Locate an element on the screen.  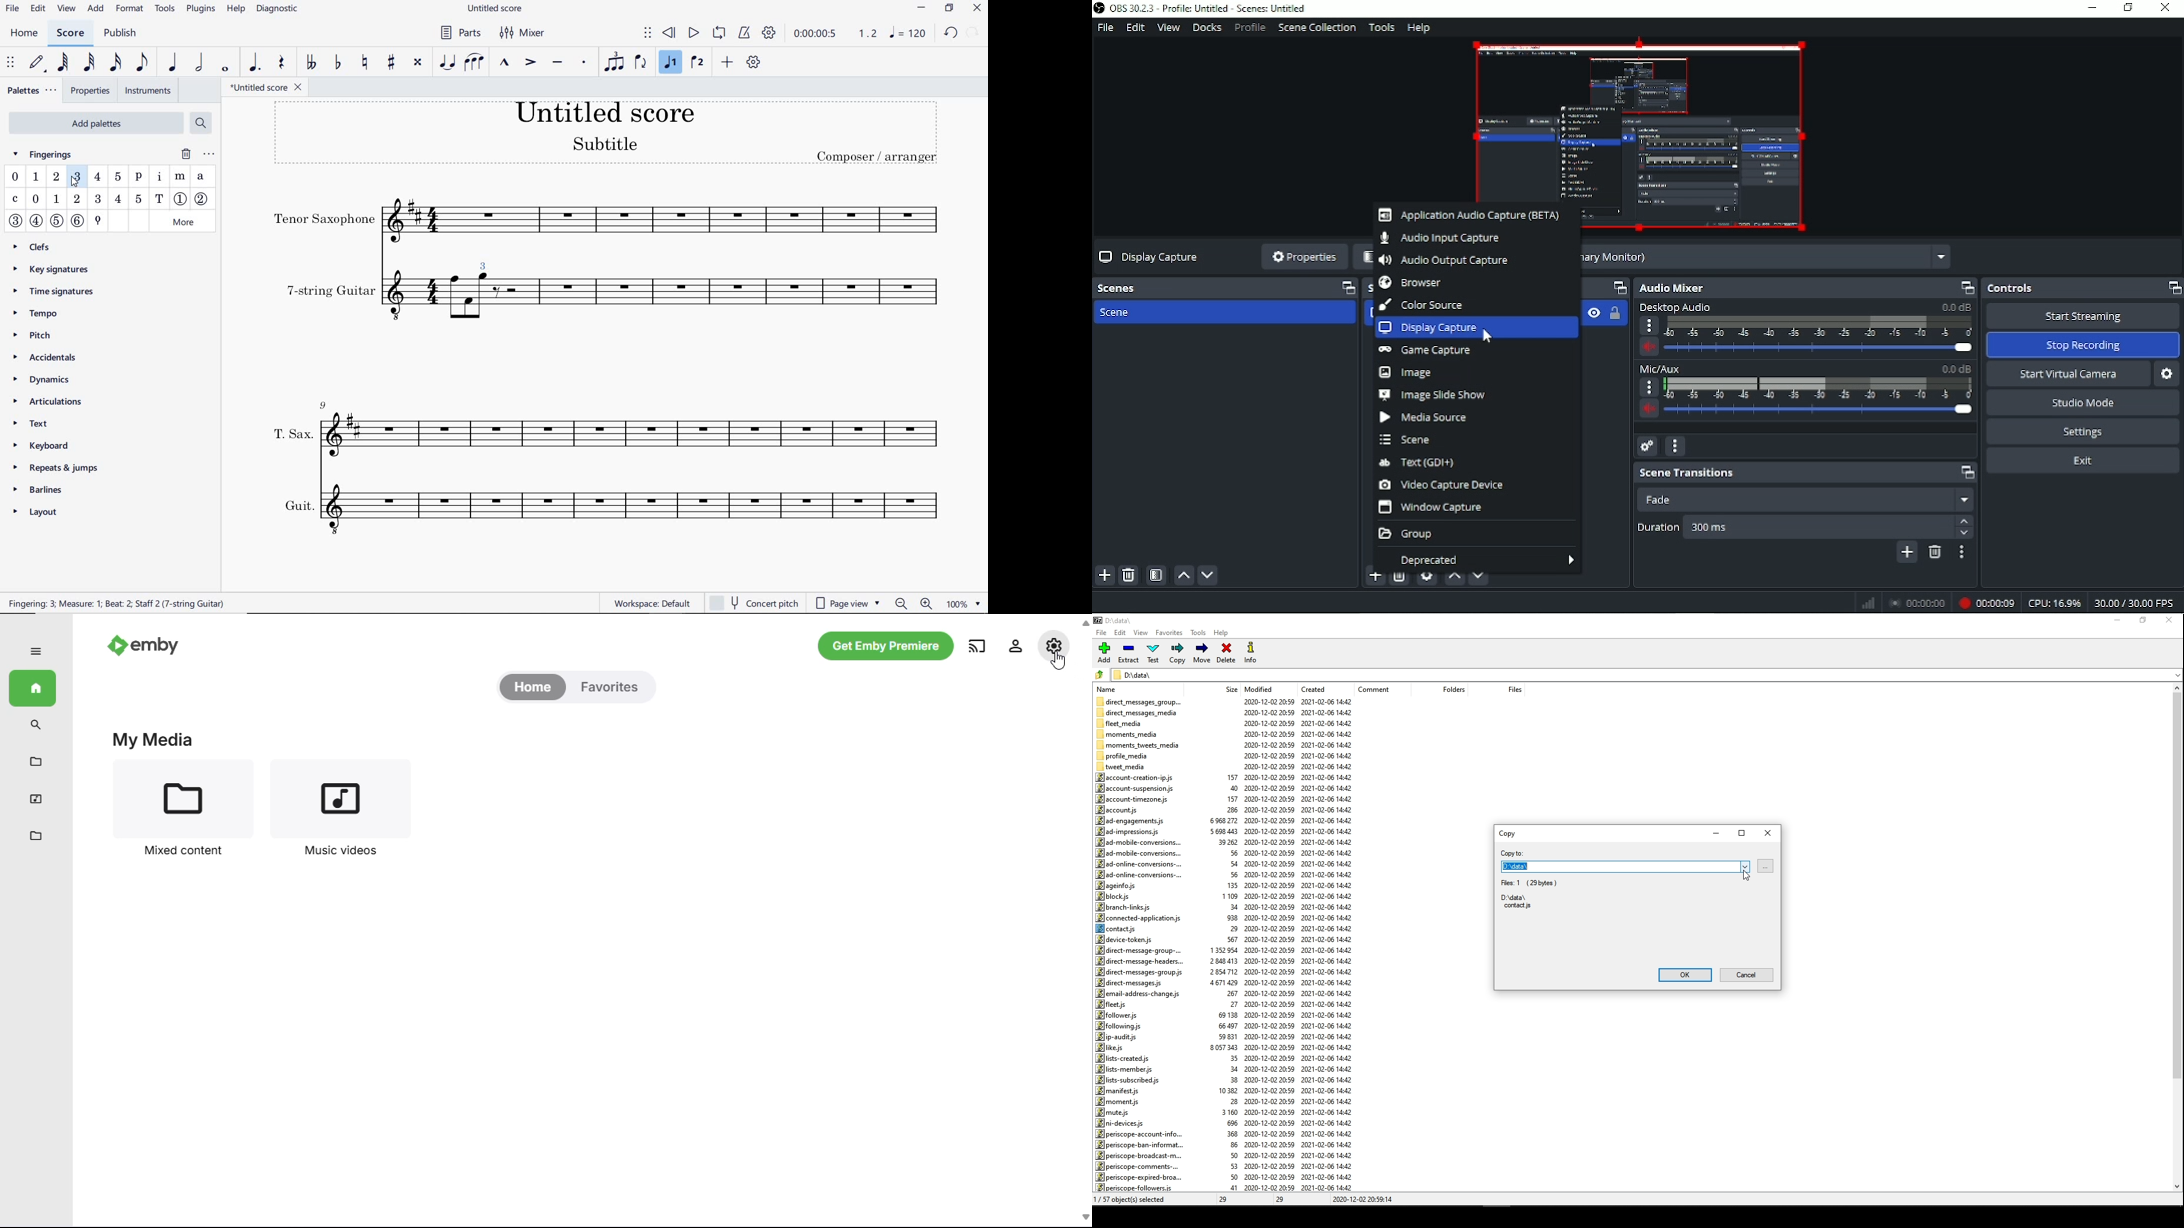
SELECET TO MOVE is located at coordinates (11, 63).